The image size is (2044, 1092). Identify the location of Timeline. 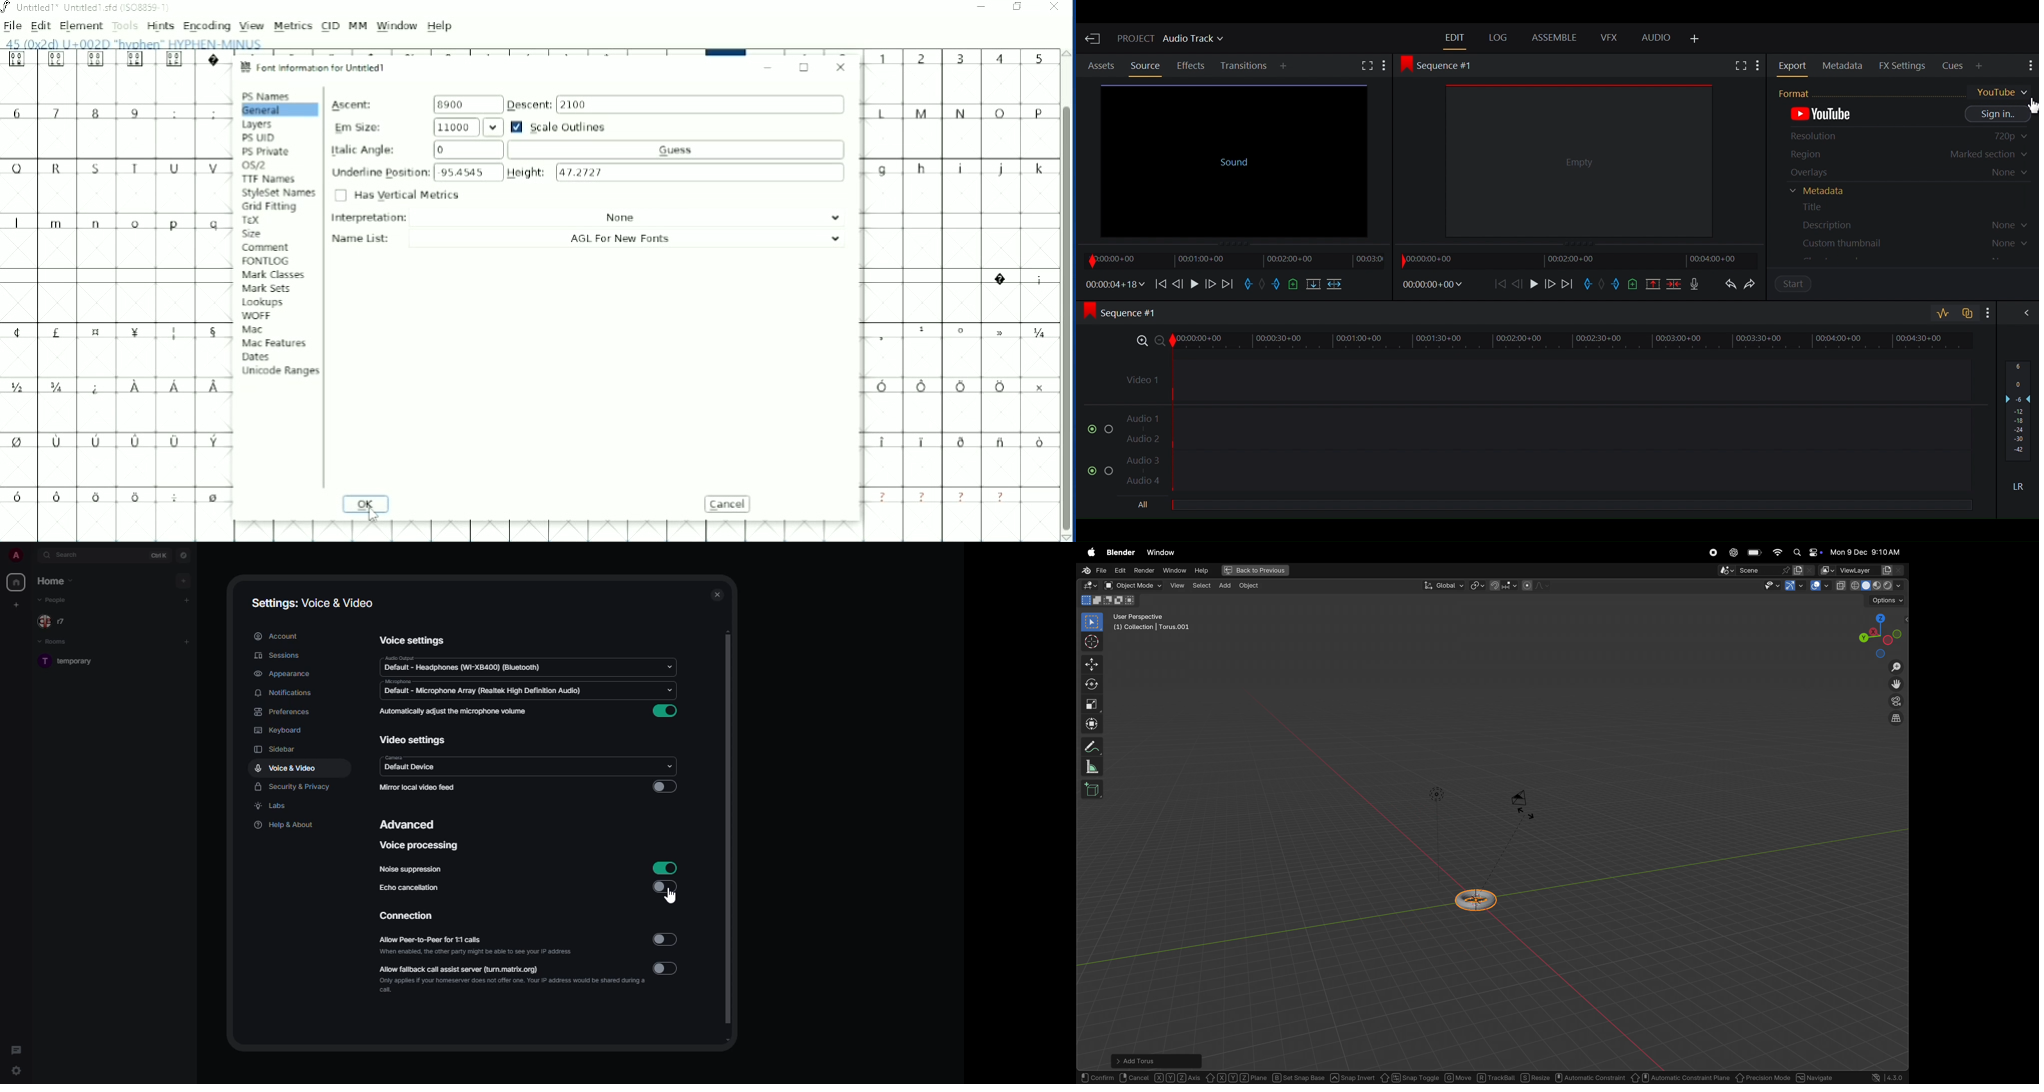
(1575, 260).